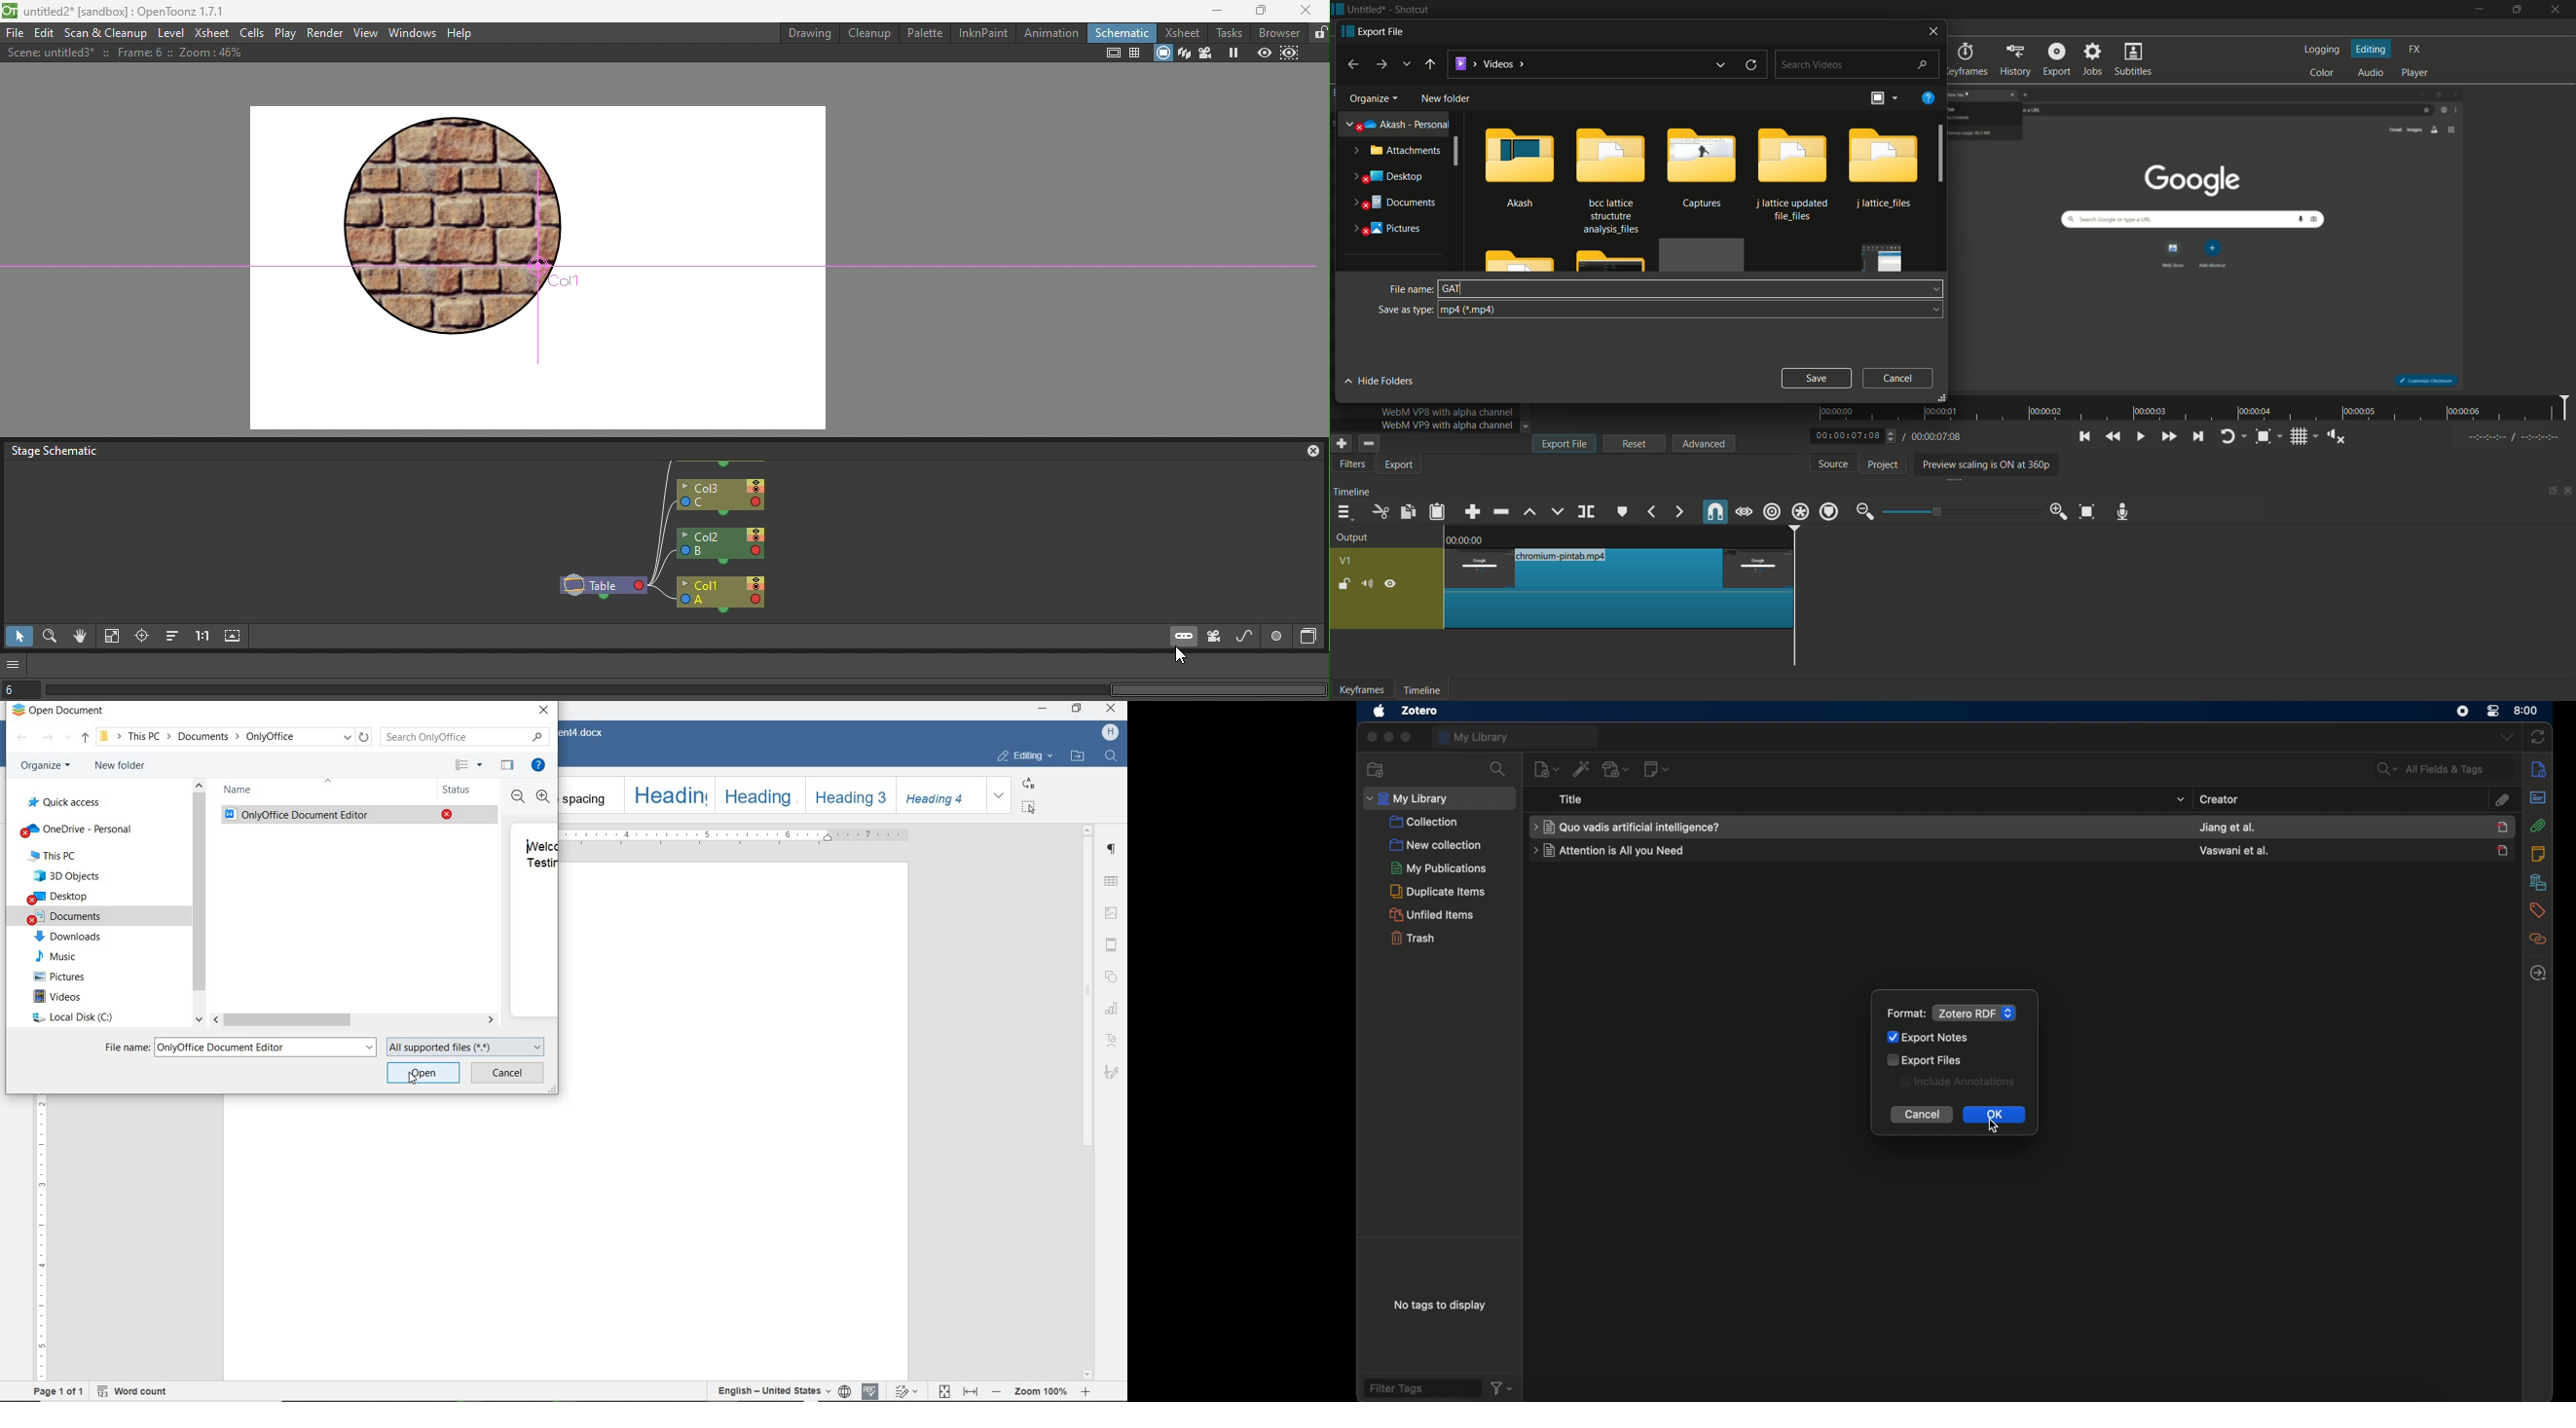 Image resolution: width=2576 pixels, height=1428 pixels. I want to click on gat, so click(1453, 288).